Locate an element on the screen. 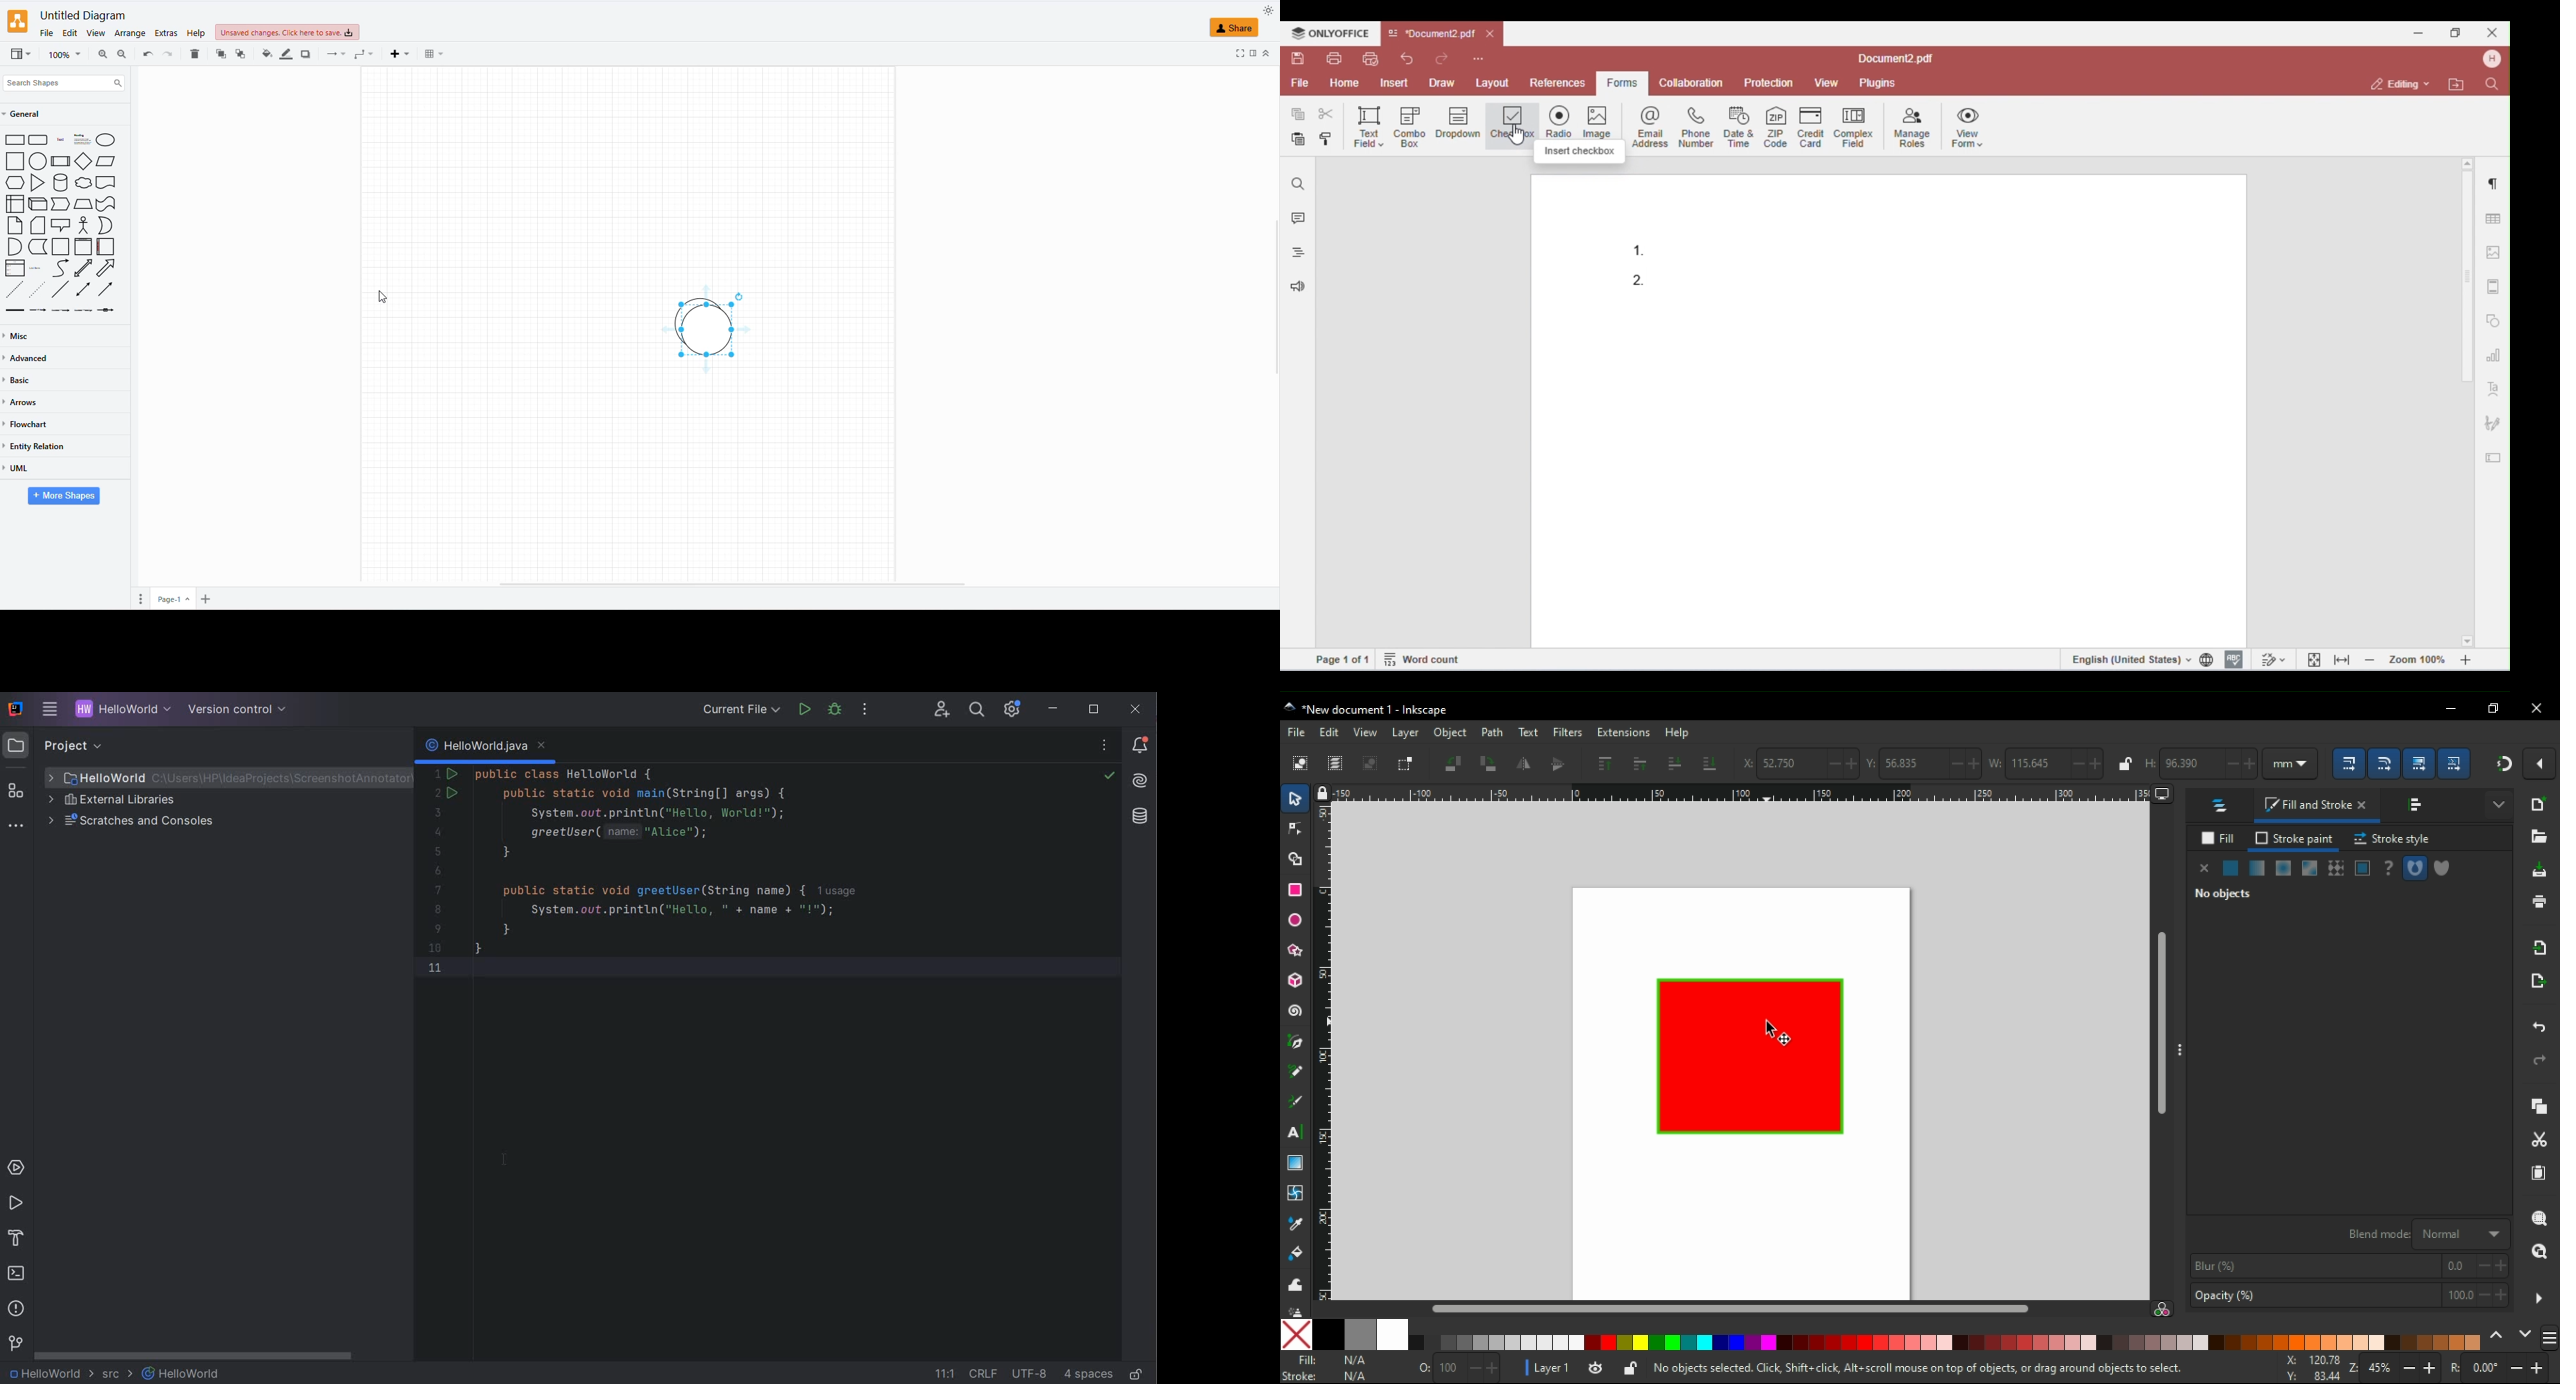 The image size is (2576, 1400). extensions is located at coordinates (1622, 733).